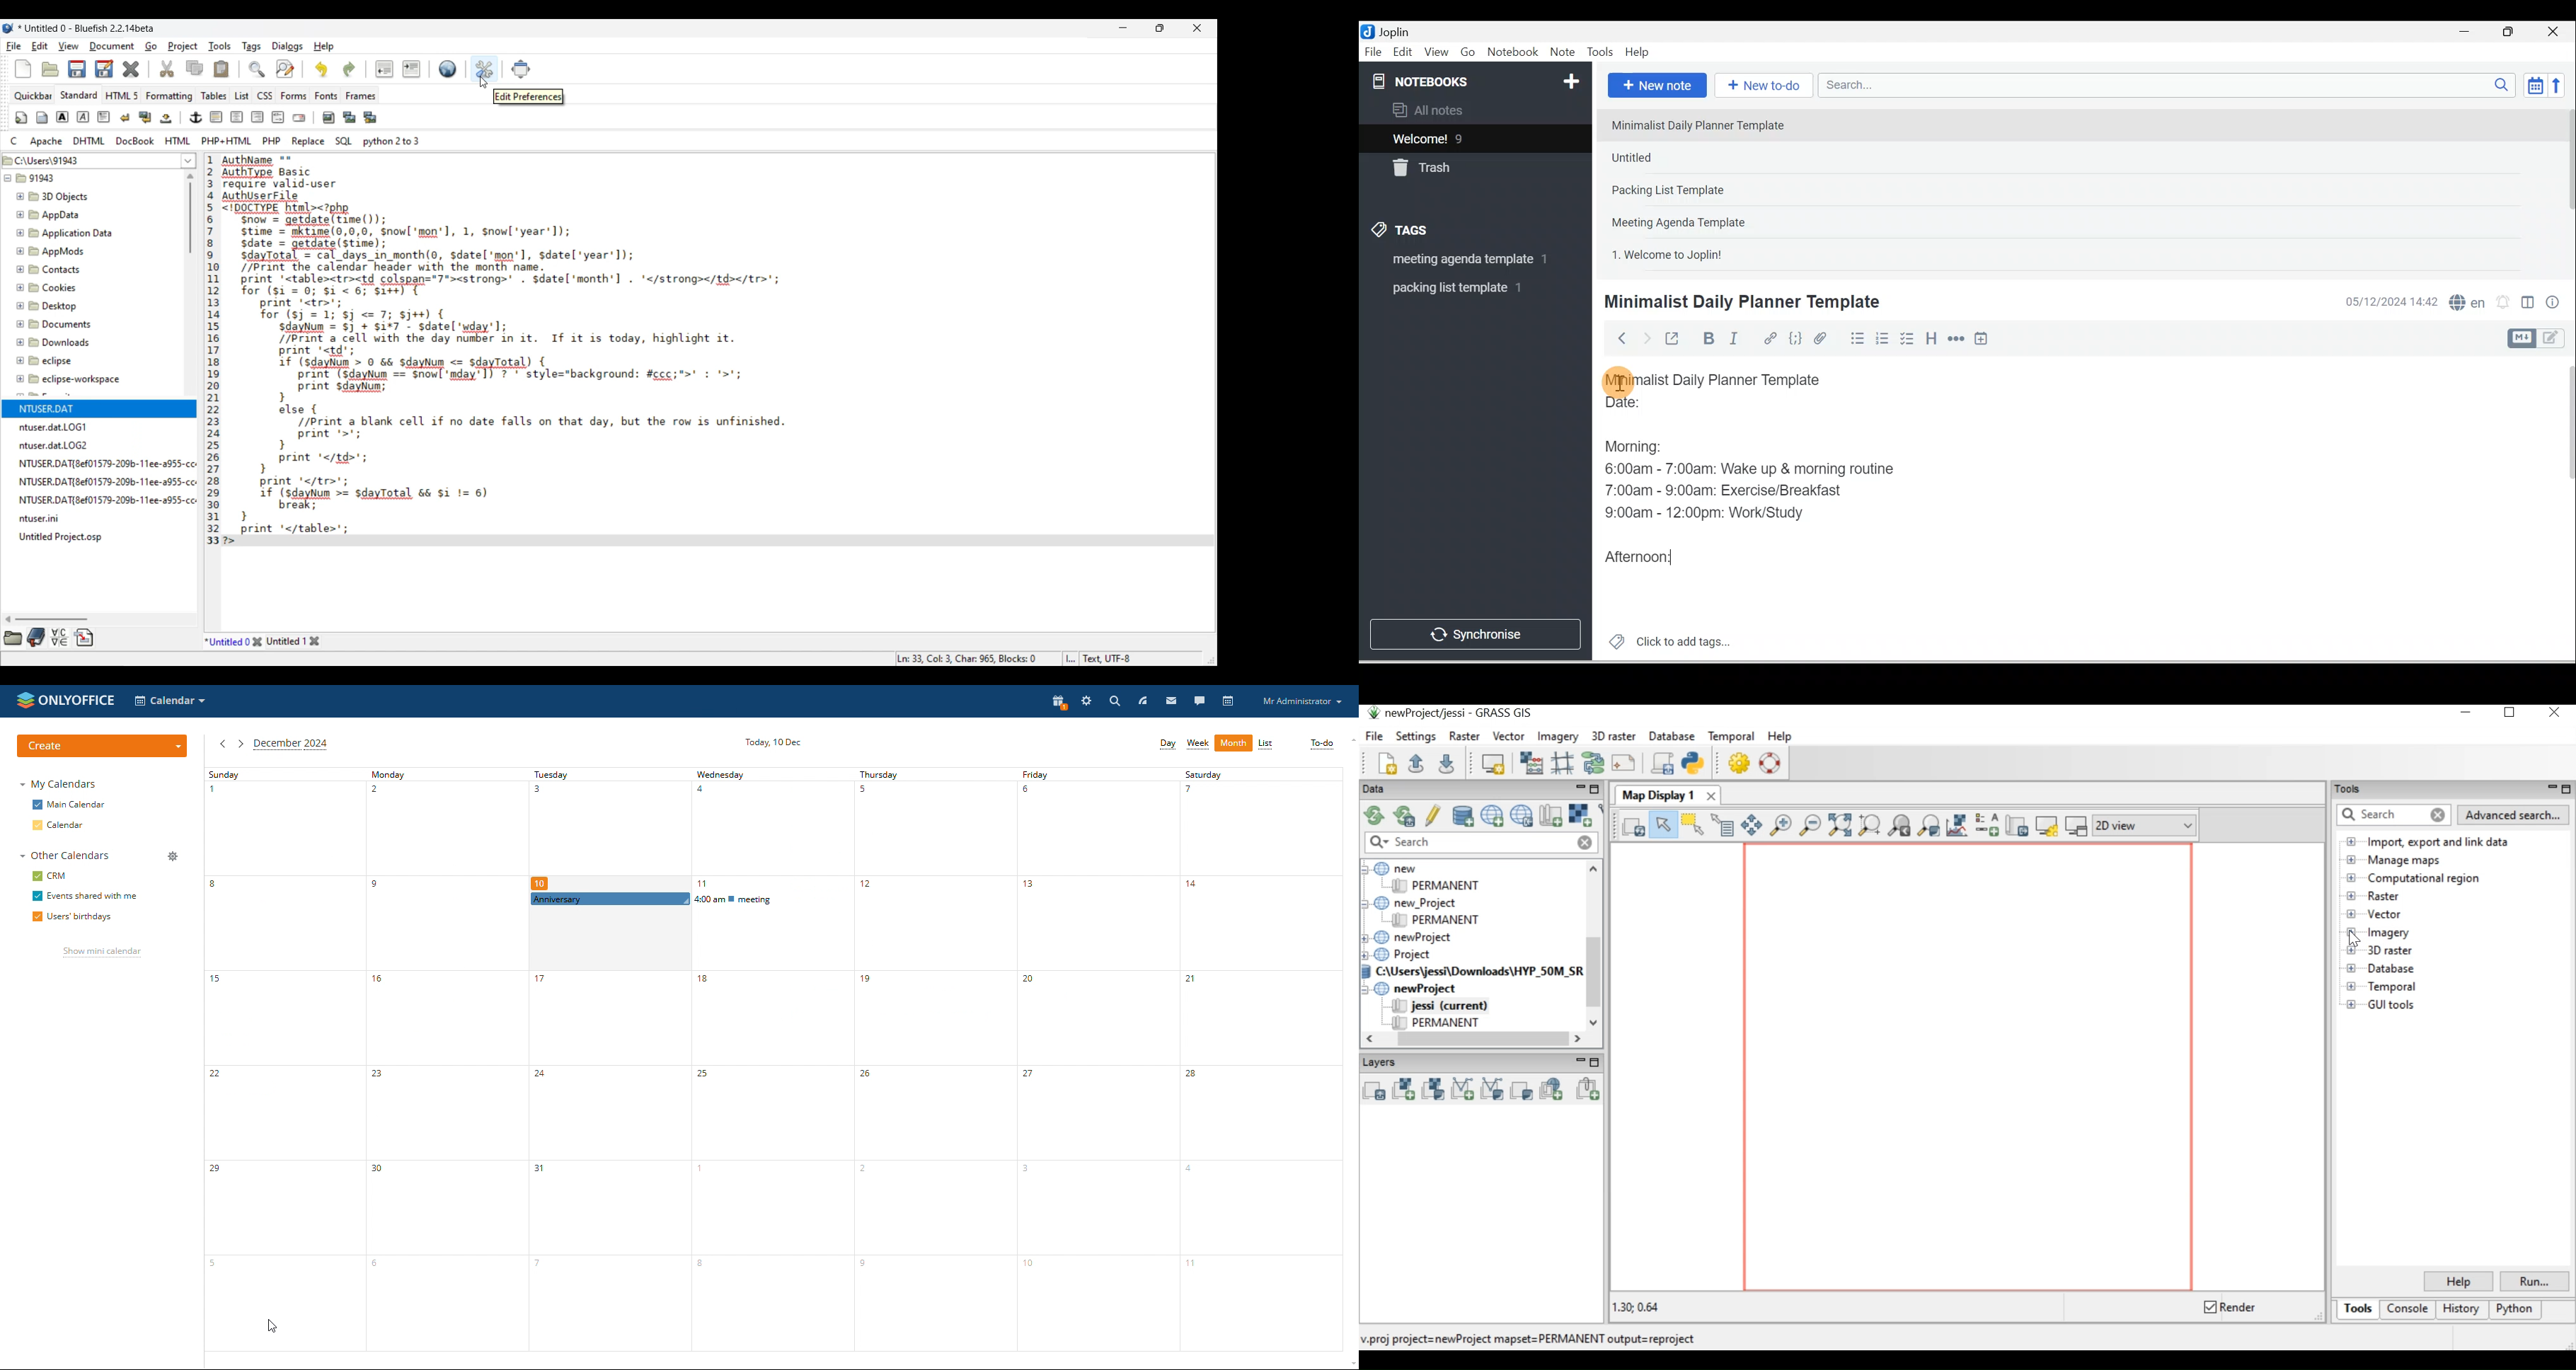  Describe the element at coordinates (2535, 84) in the screenshot. I see `Toggle sort order` at that location.